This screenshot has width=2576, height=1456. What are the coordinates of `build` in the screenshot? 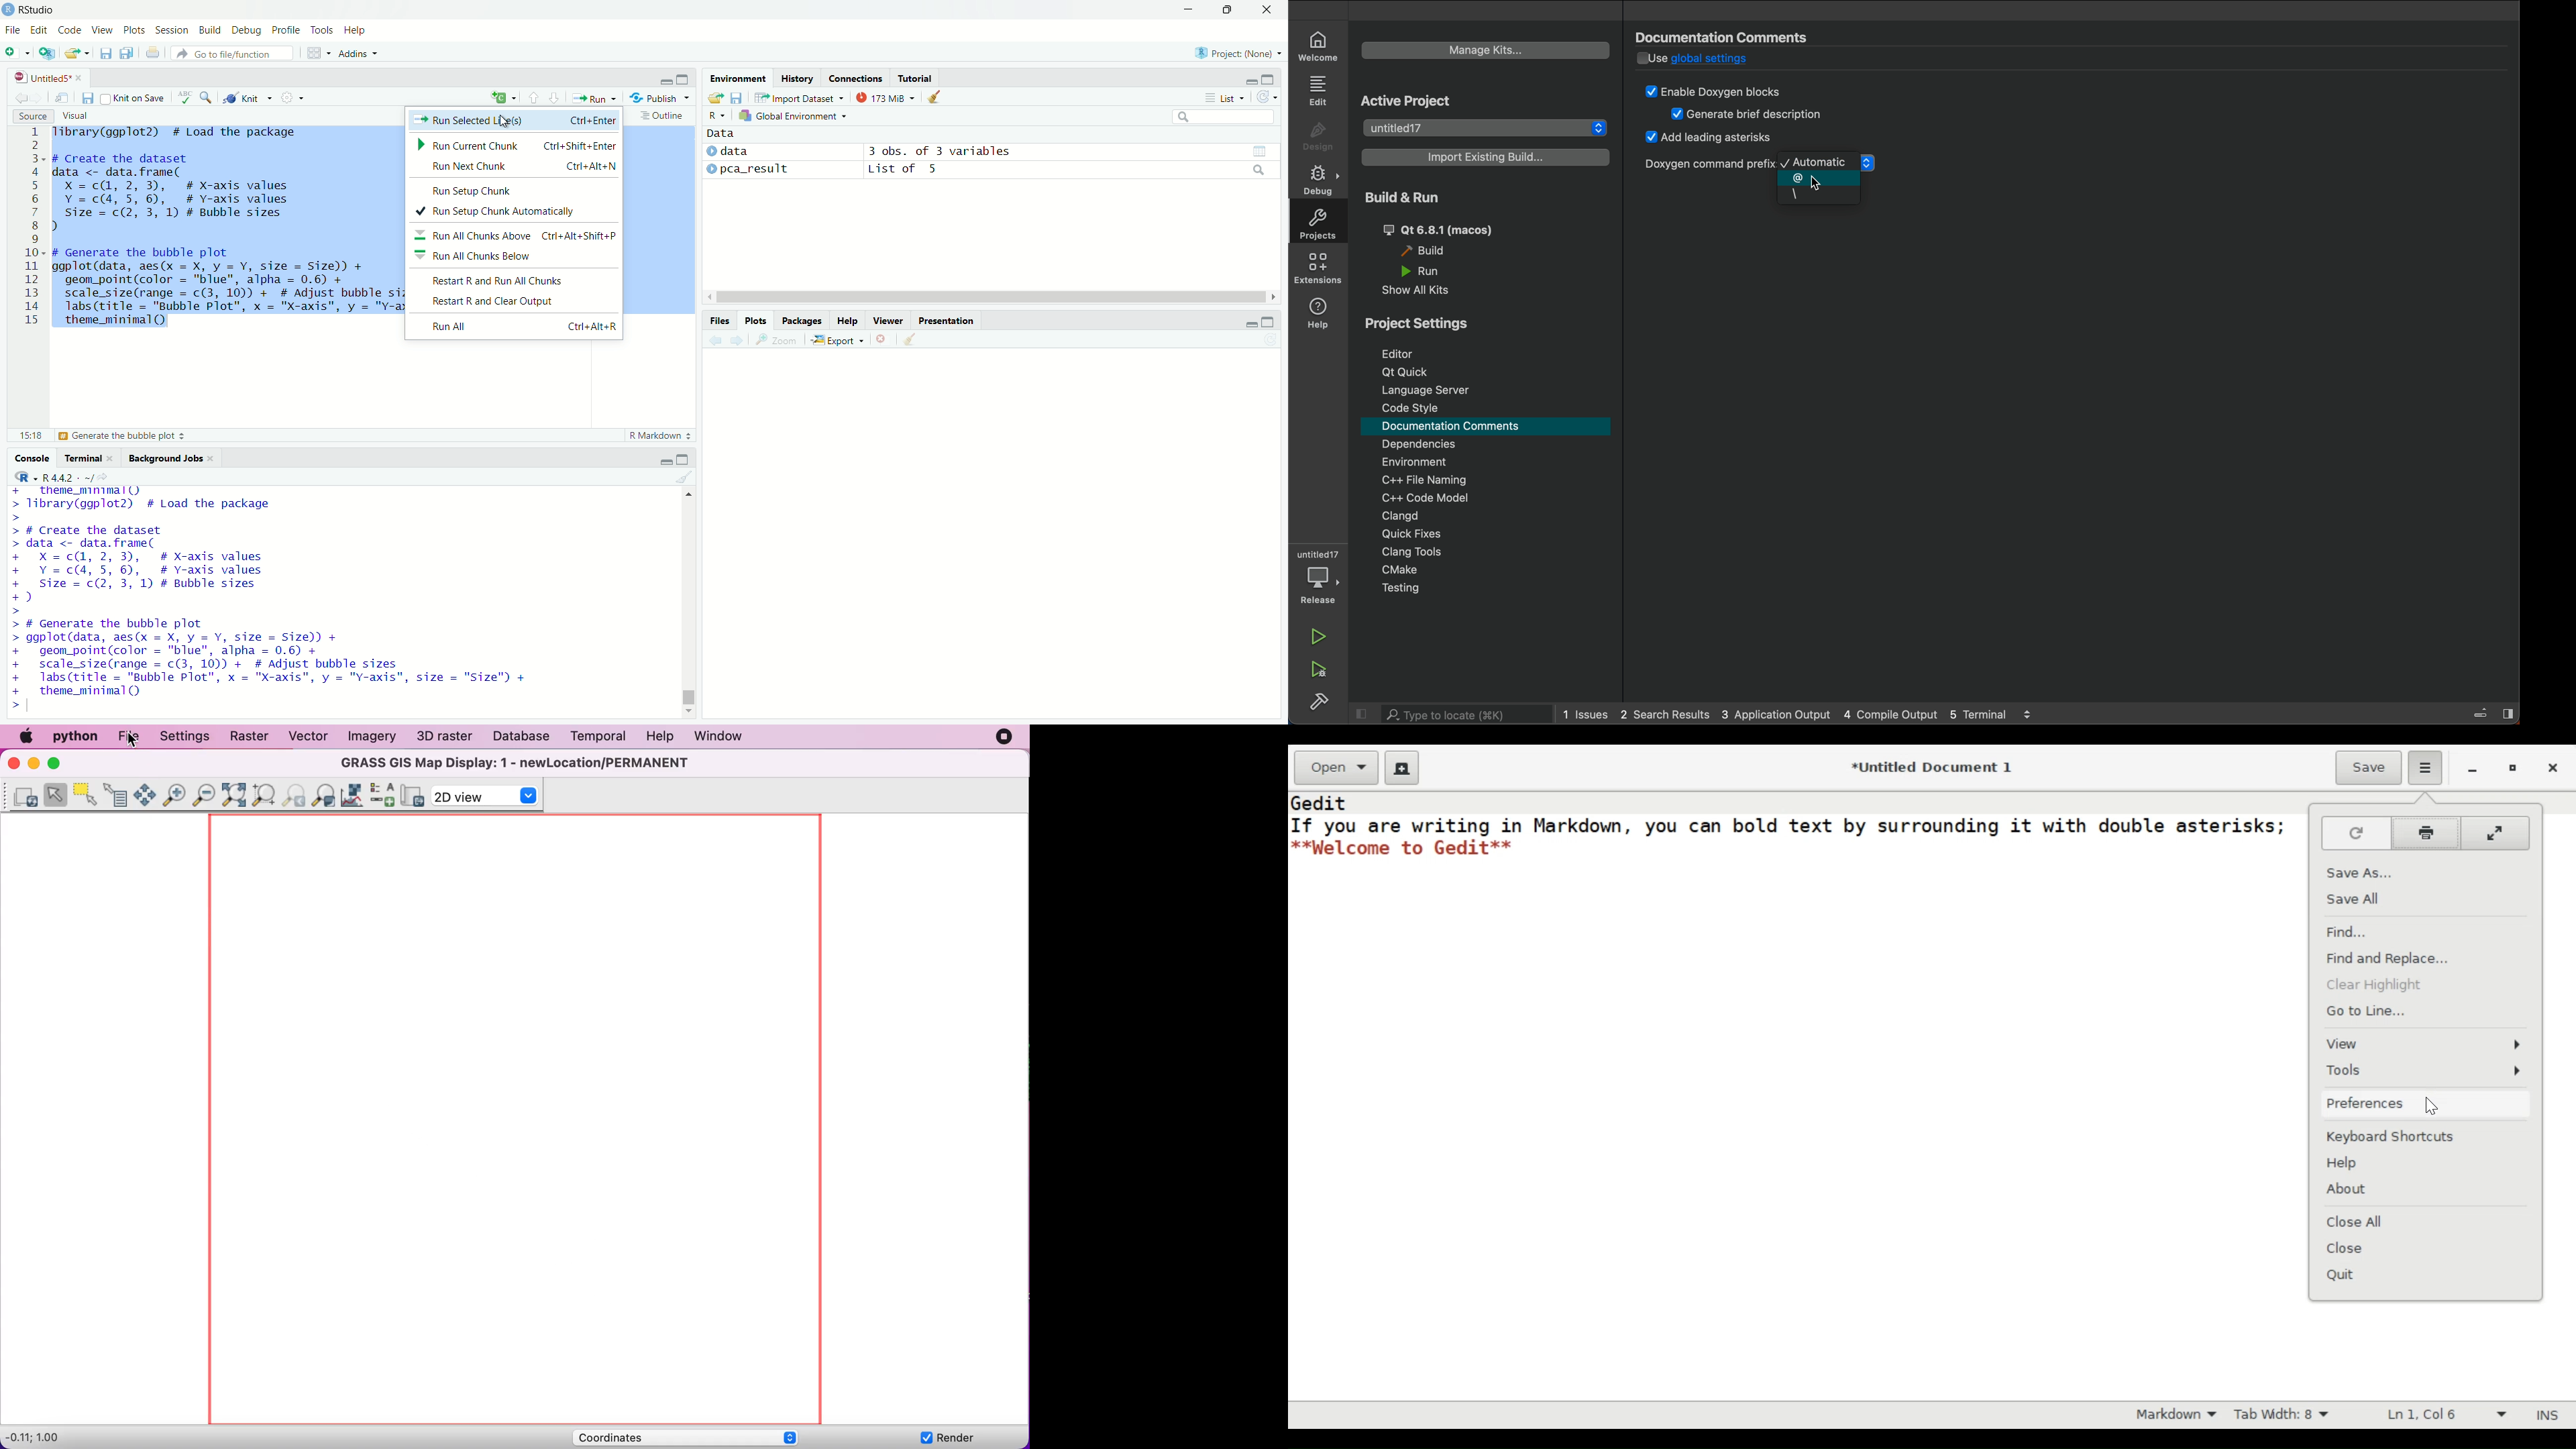 It's located at (1321, 704).